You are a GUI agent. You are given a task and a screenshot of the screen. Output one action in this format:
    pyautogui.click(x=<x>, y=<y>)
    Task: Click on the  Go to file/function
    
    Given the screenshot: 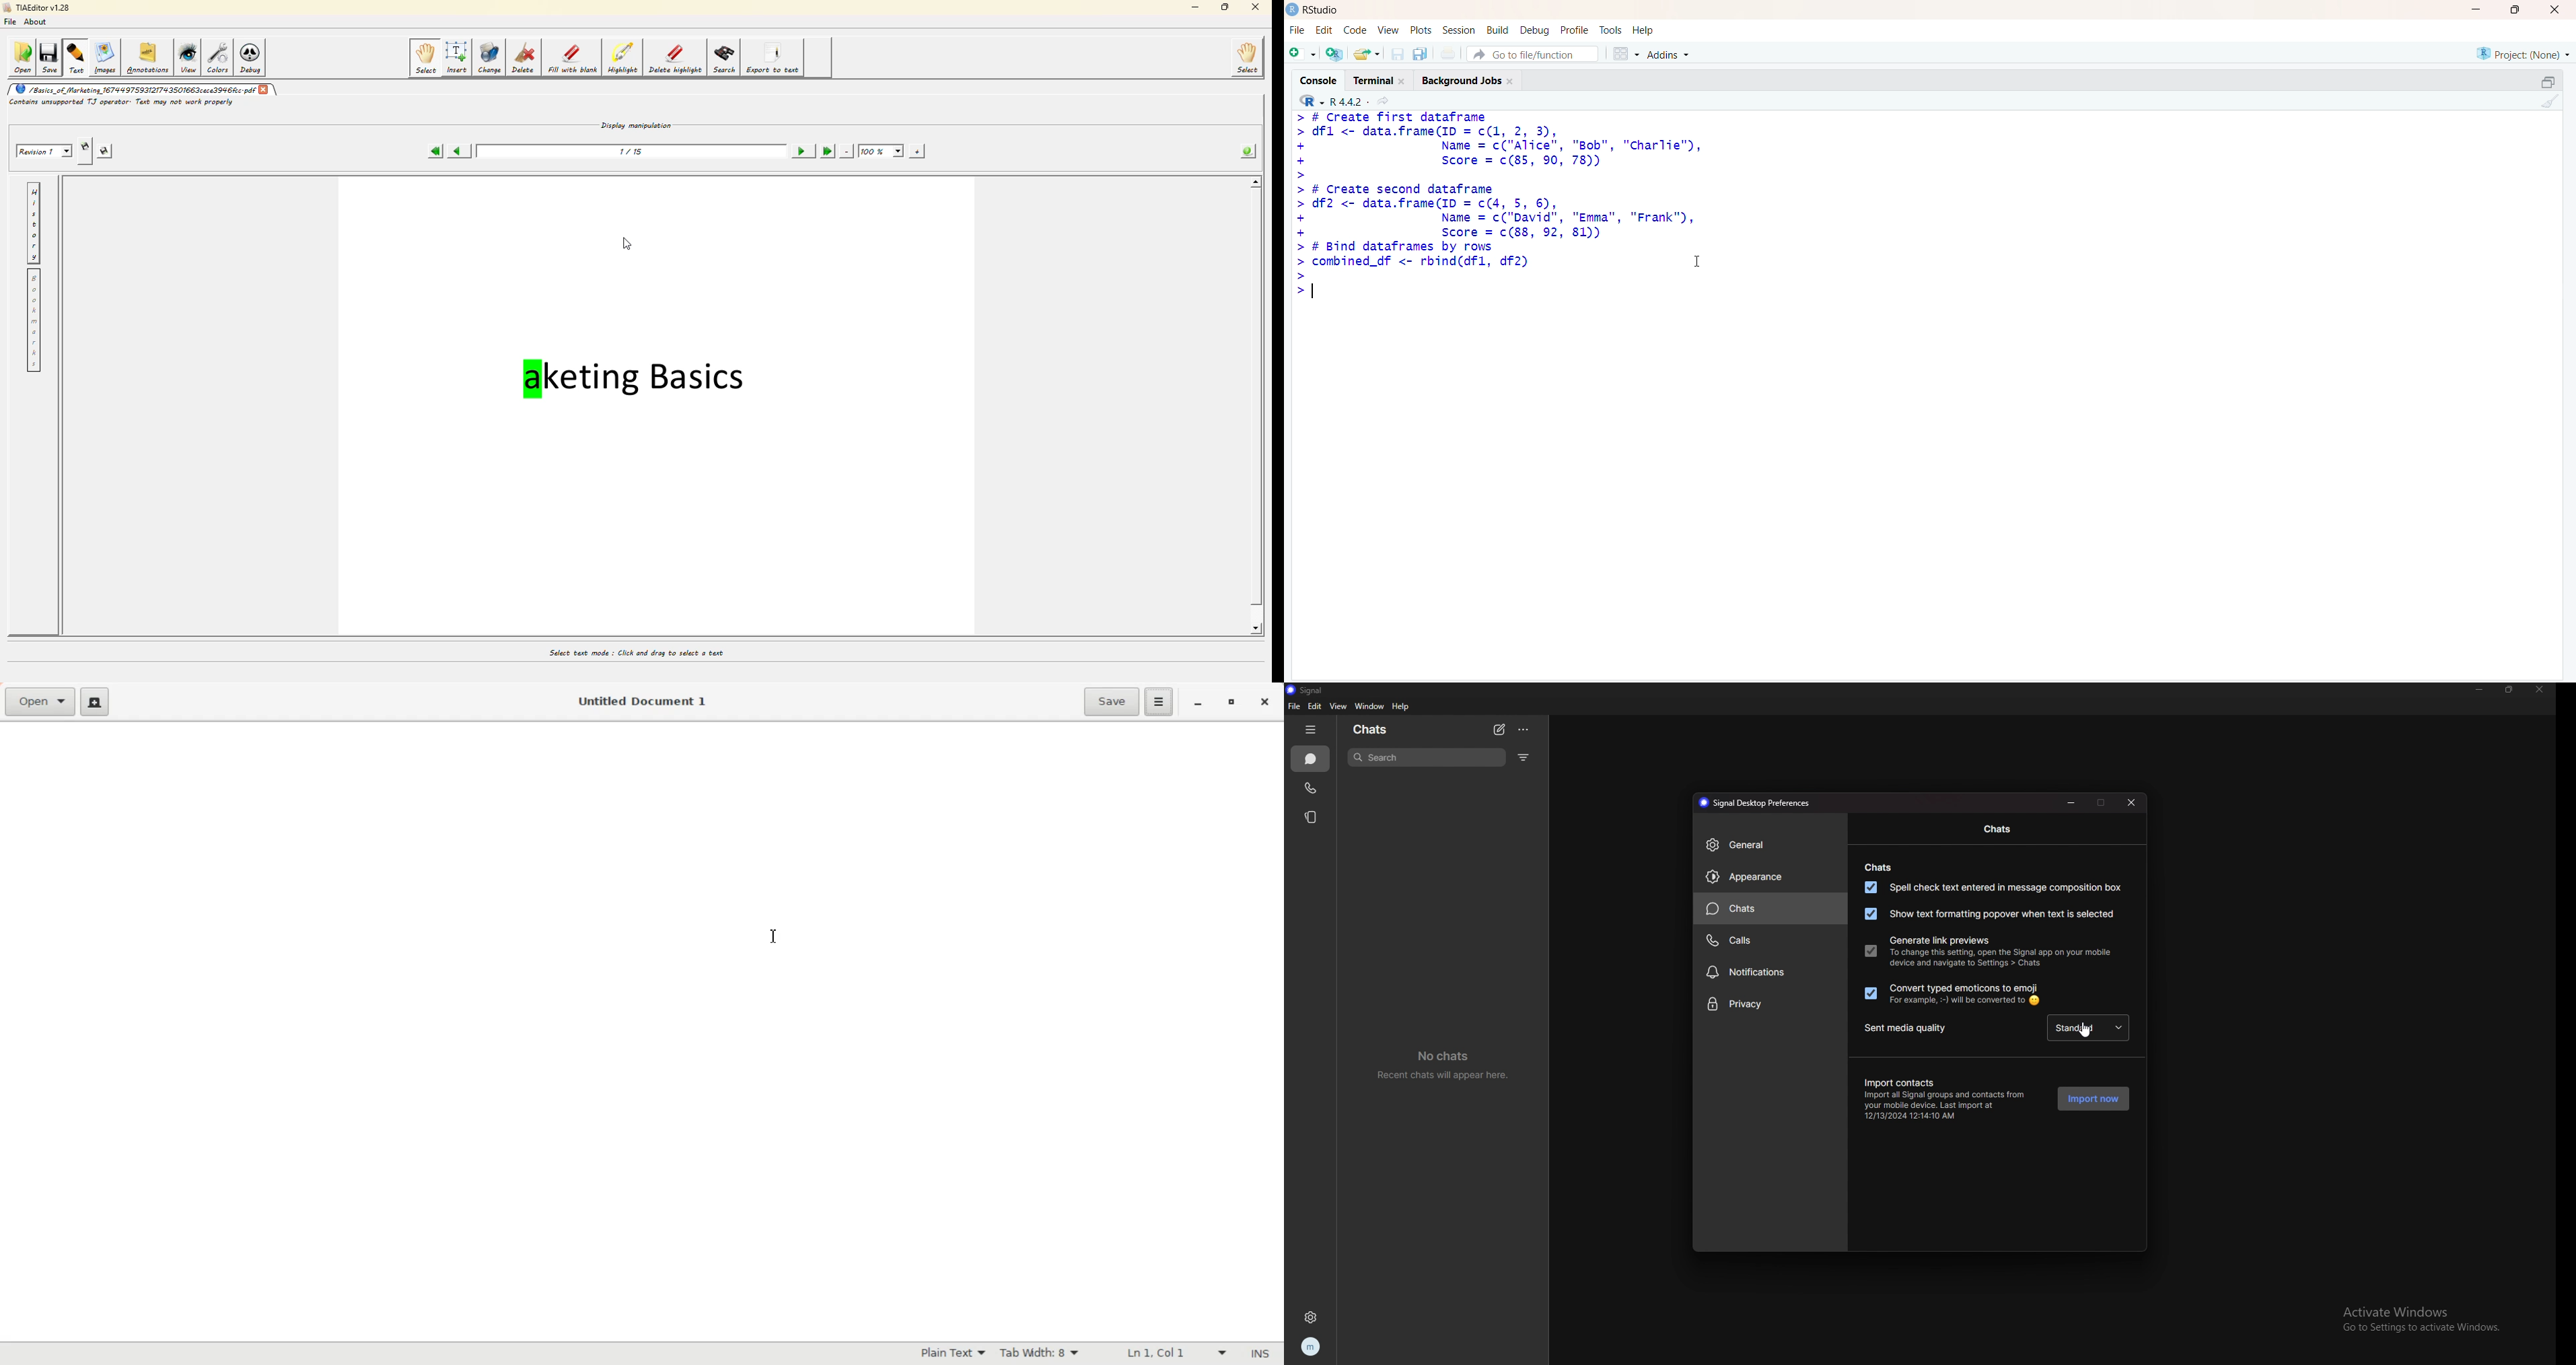 What is the action you would take?
    pyautogui.click(x=1533, y=55)
    